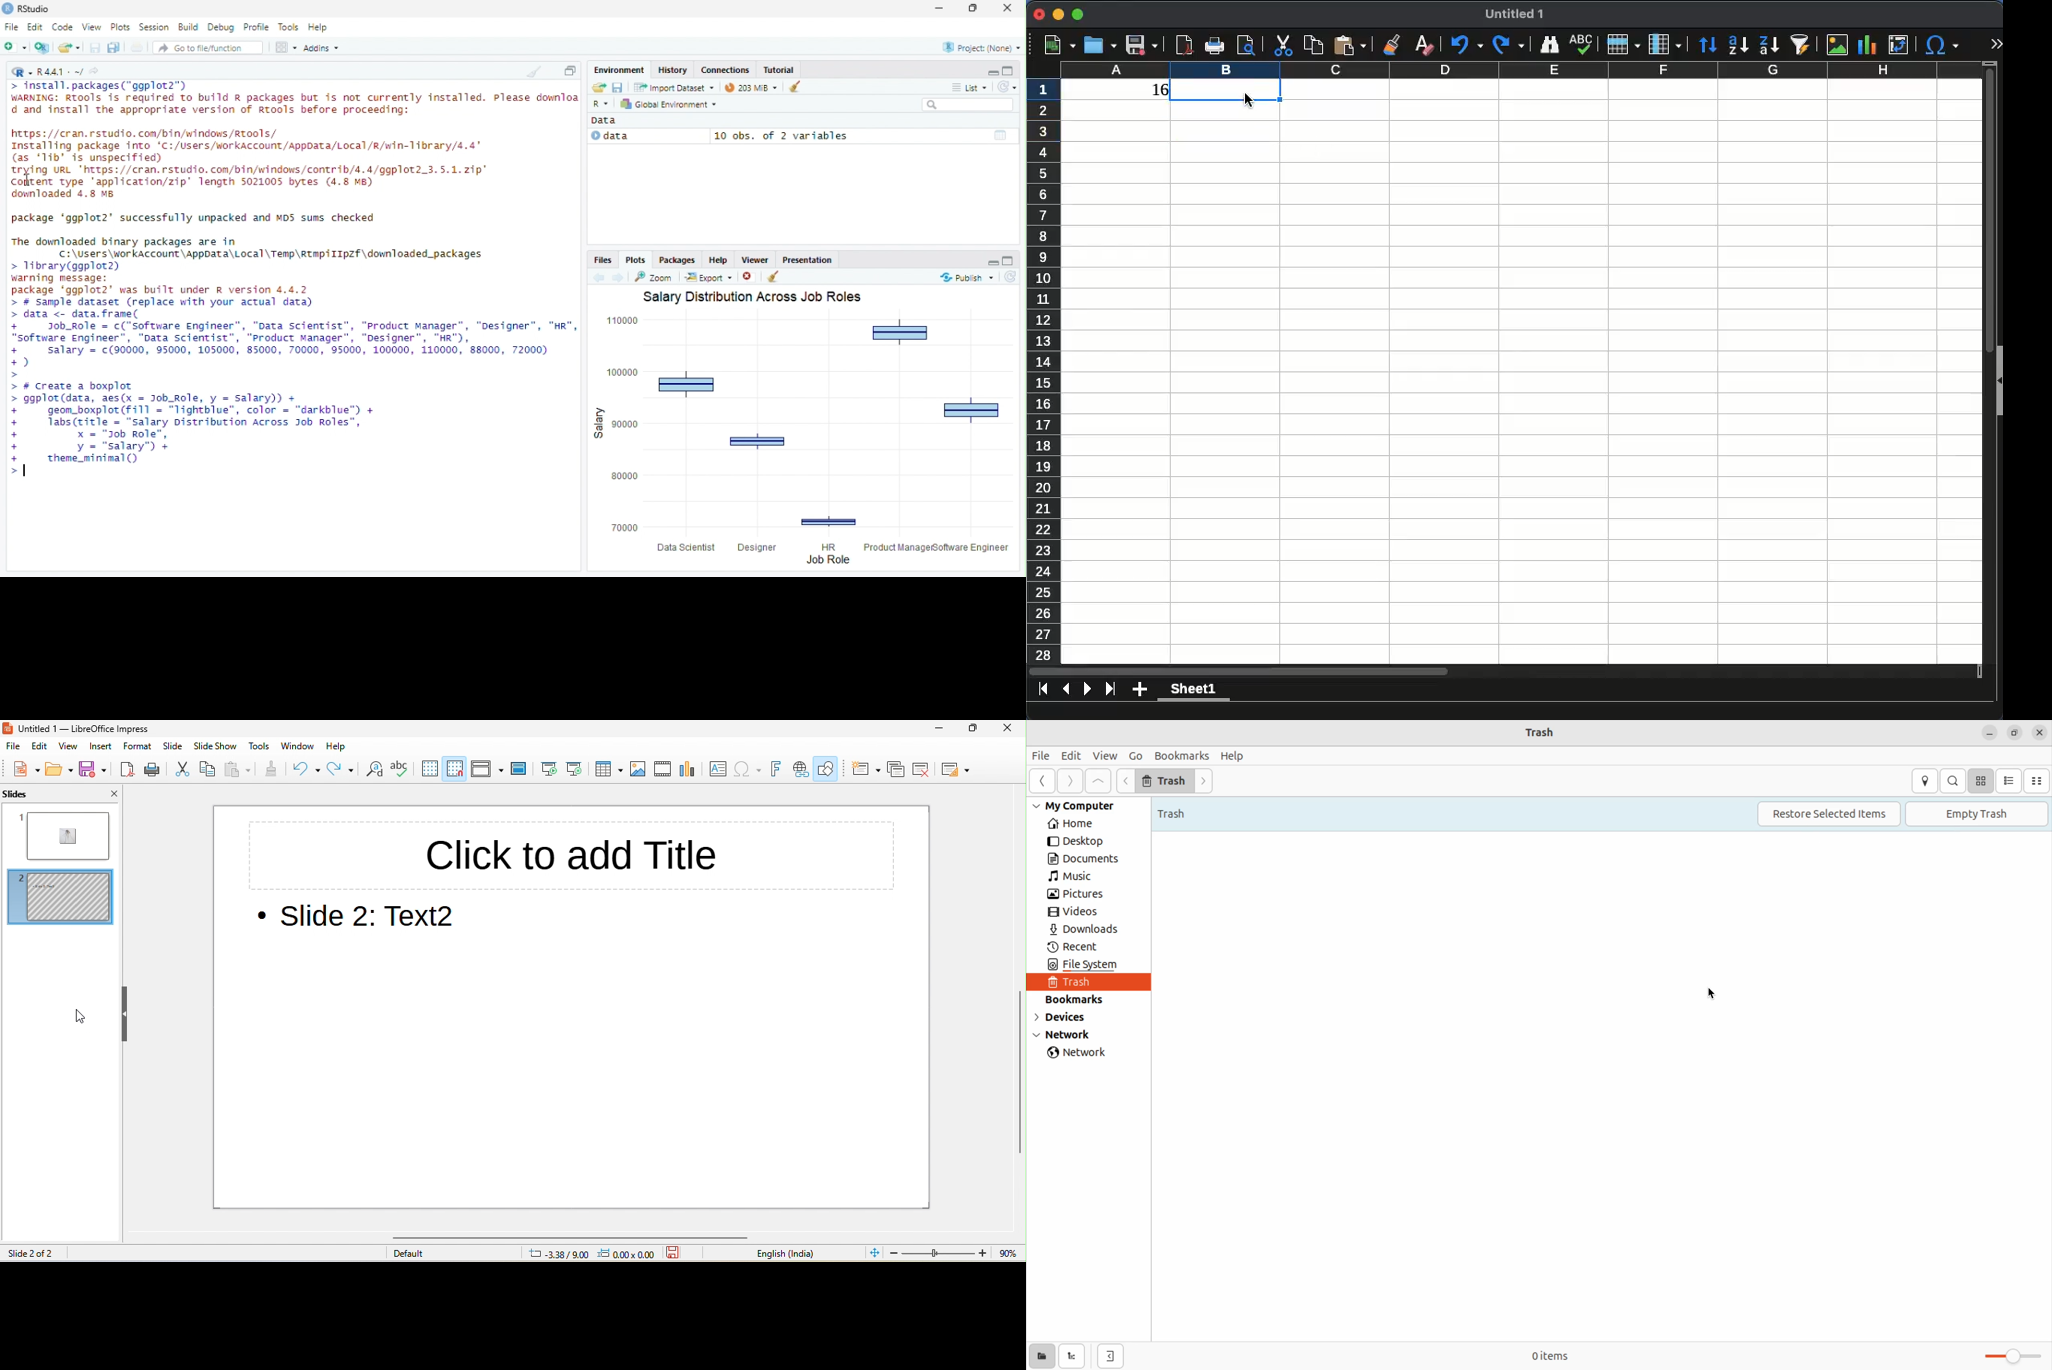 The image size is (2072, 1372). Describe the element at coordinates (604, 261) in the screenshot. I see `Files` at that location.